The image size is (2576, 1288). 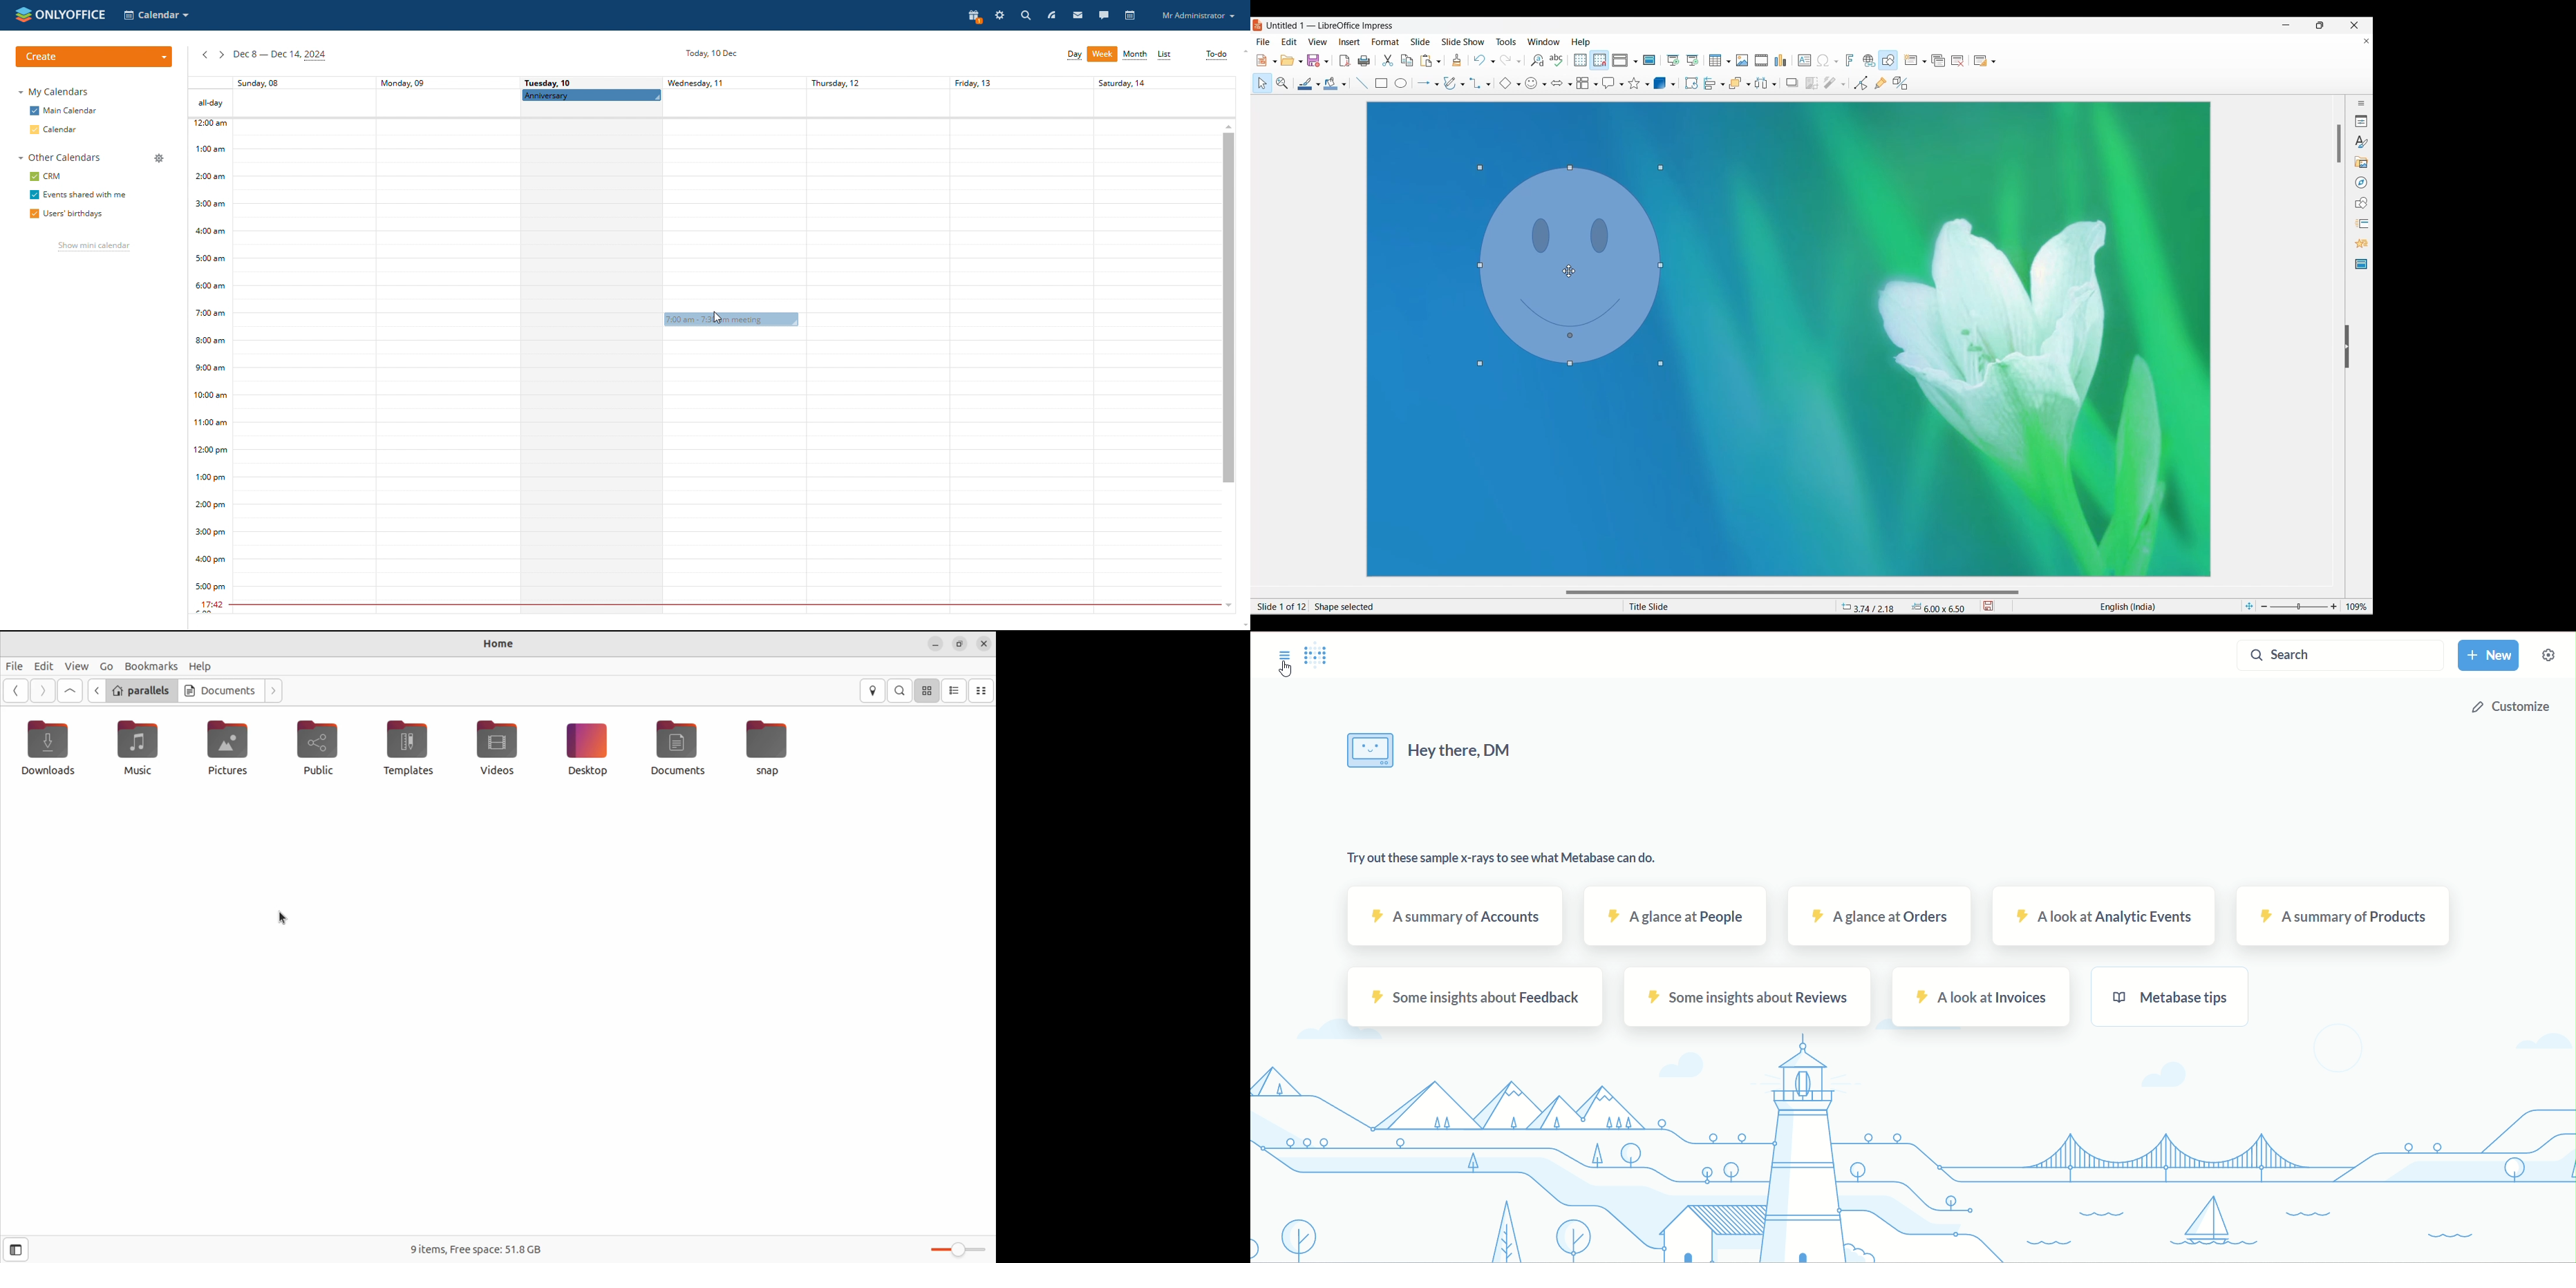 What do you see at coordinates (2493, 656) in the screenshot?
I see `new` at bounding box center [2493, 656].